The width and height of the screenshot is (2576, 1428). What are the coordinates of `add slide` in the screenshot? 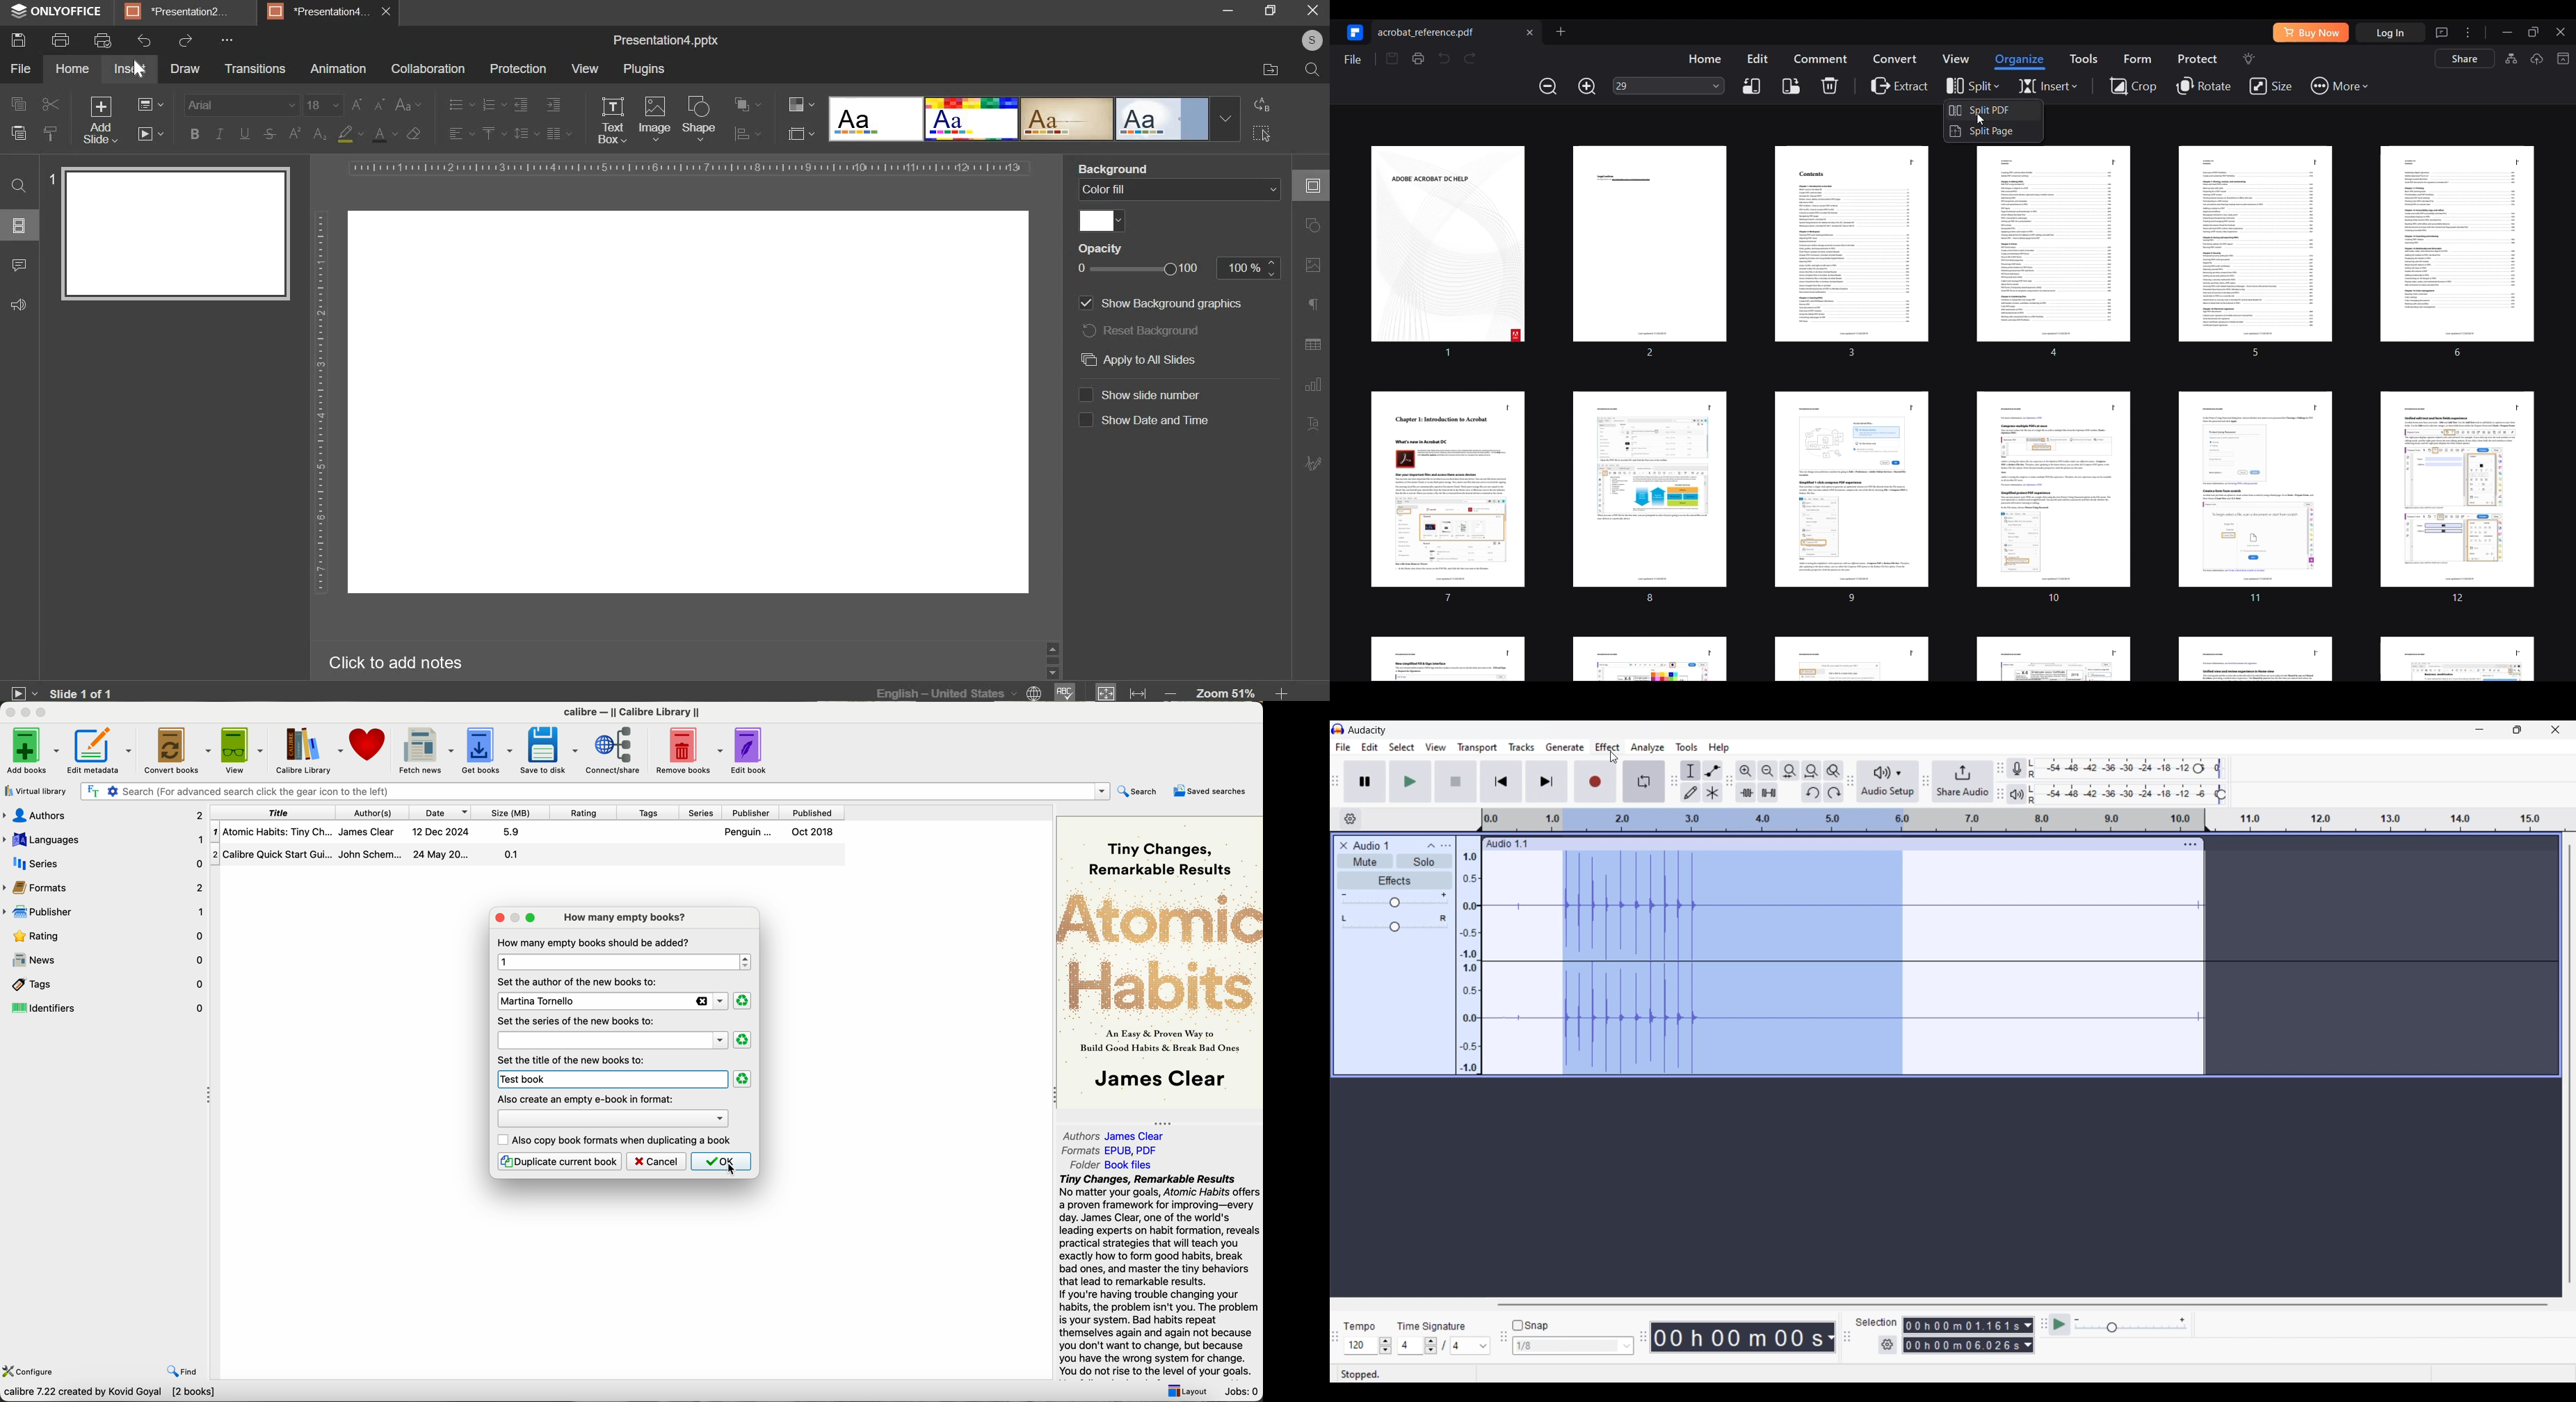 It's located at (100, 120).